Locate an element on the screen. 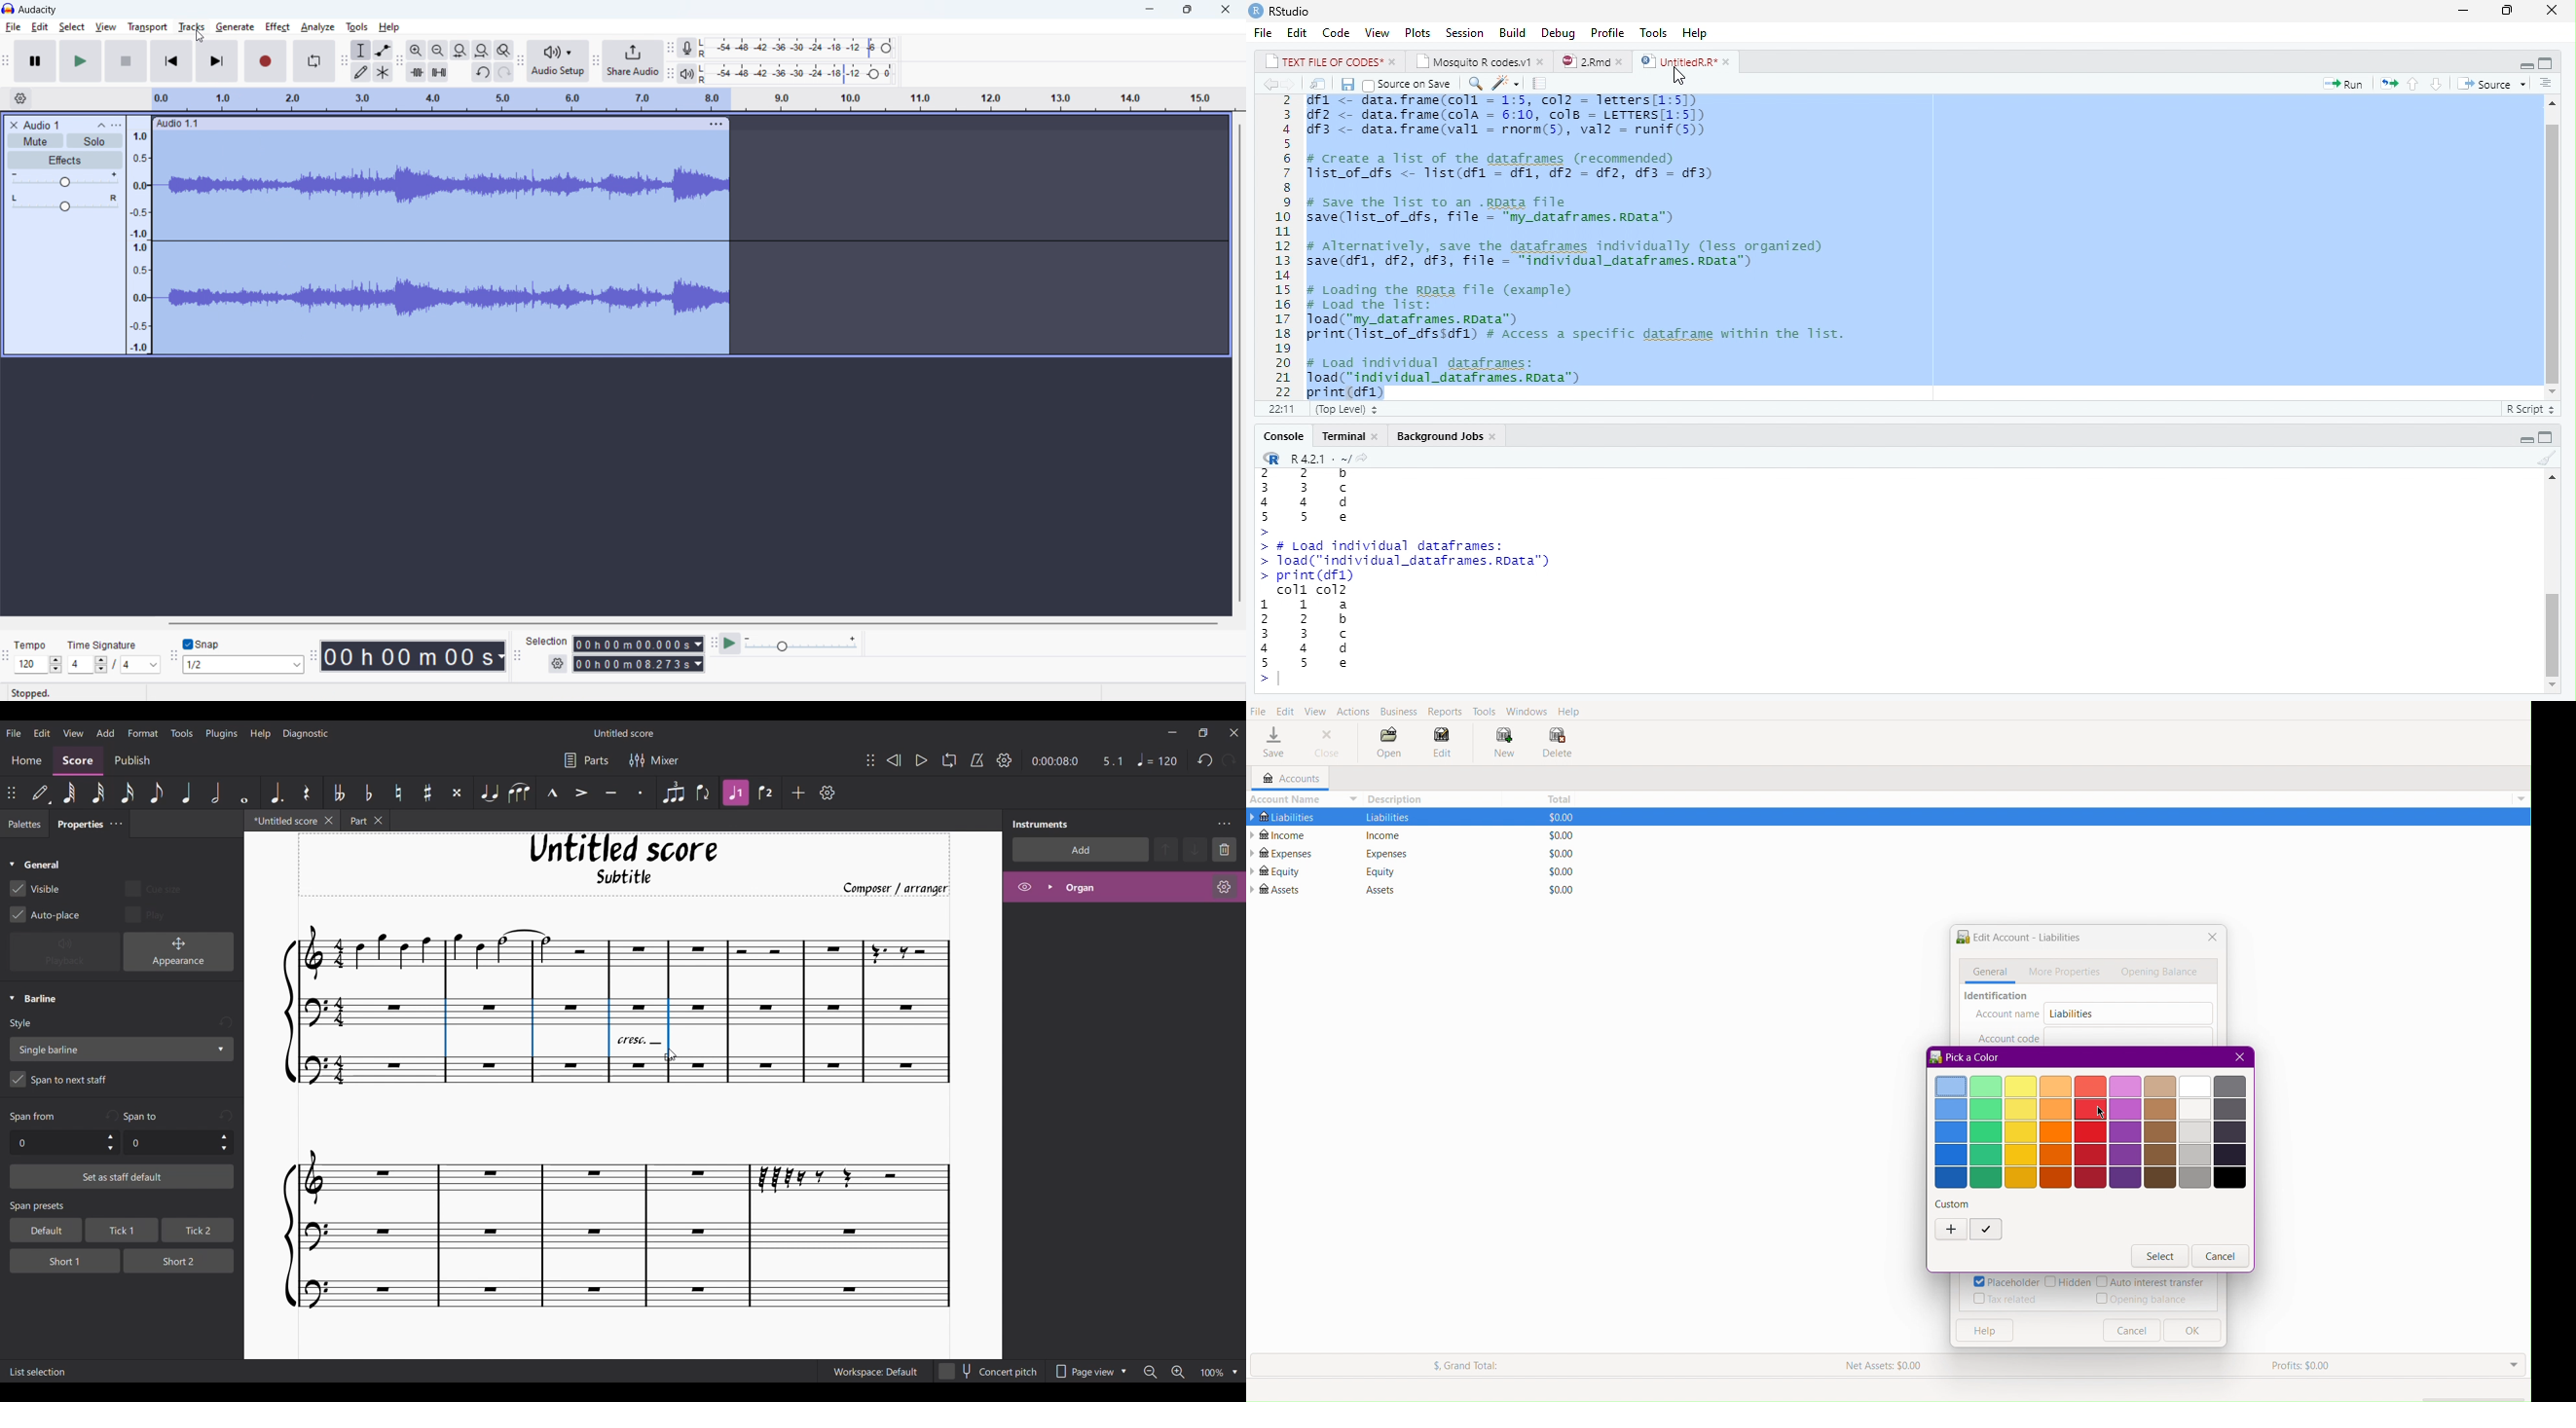 This screenshot has width=2576, height=1428. share audio is located at coordinates (633, 61).